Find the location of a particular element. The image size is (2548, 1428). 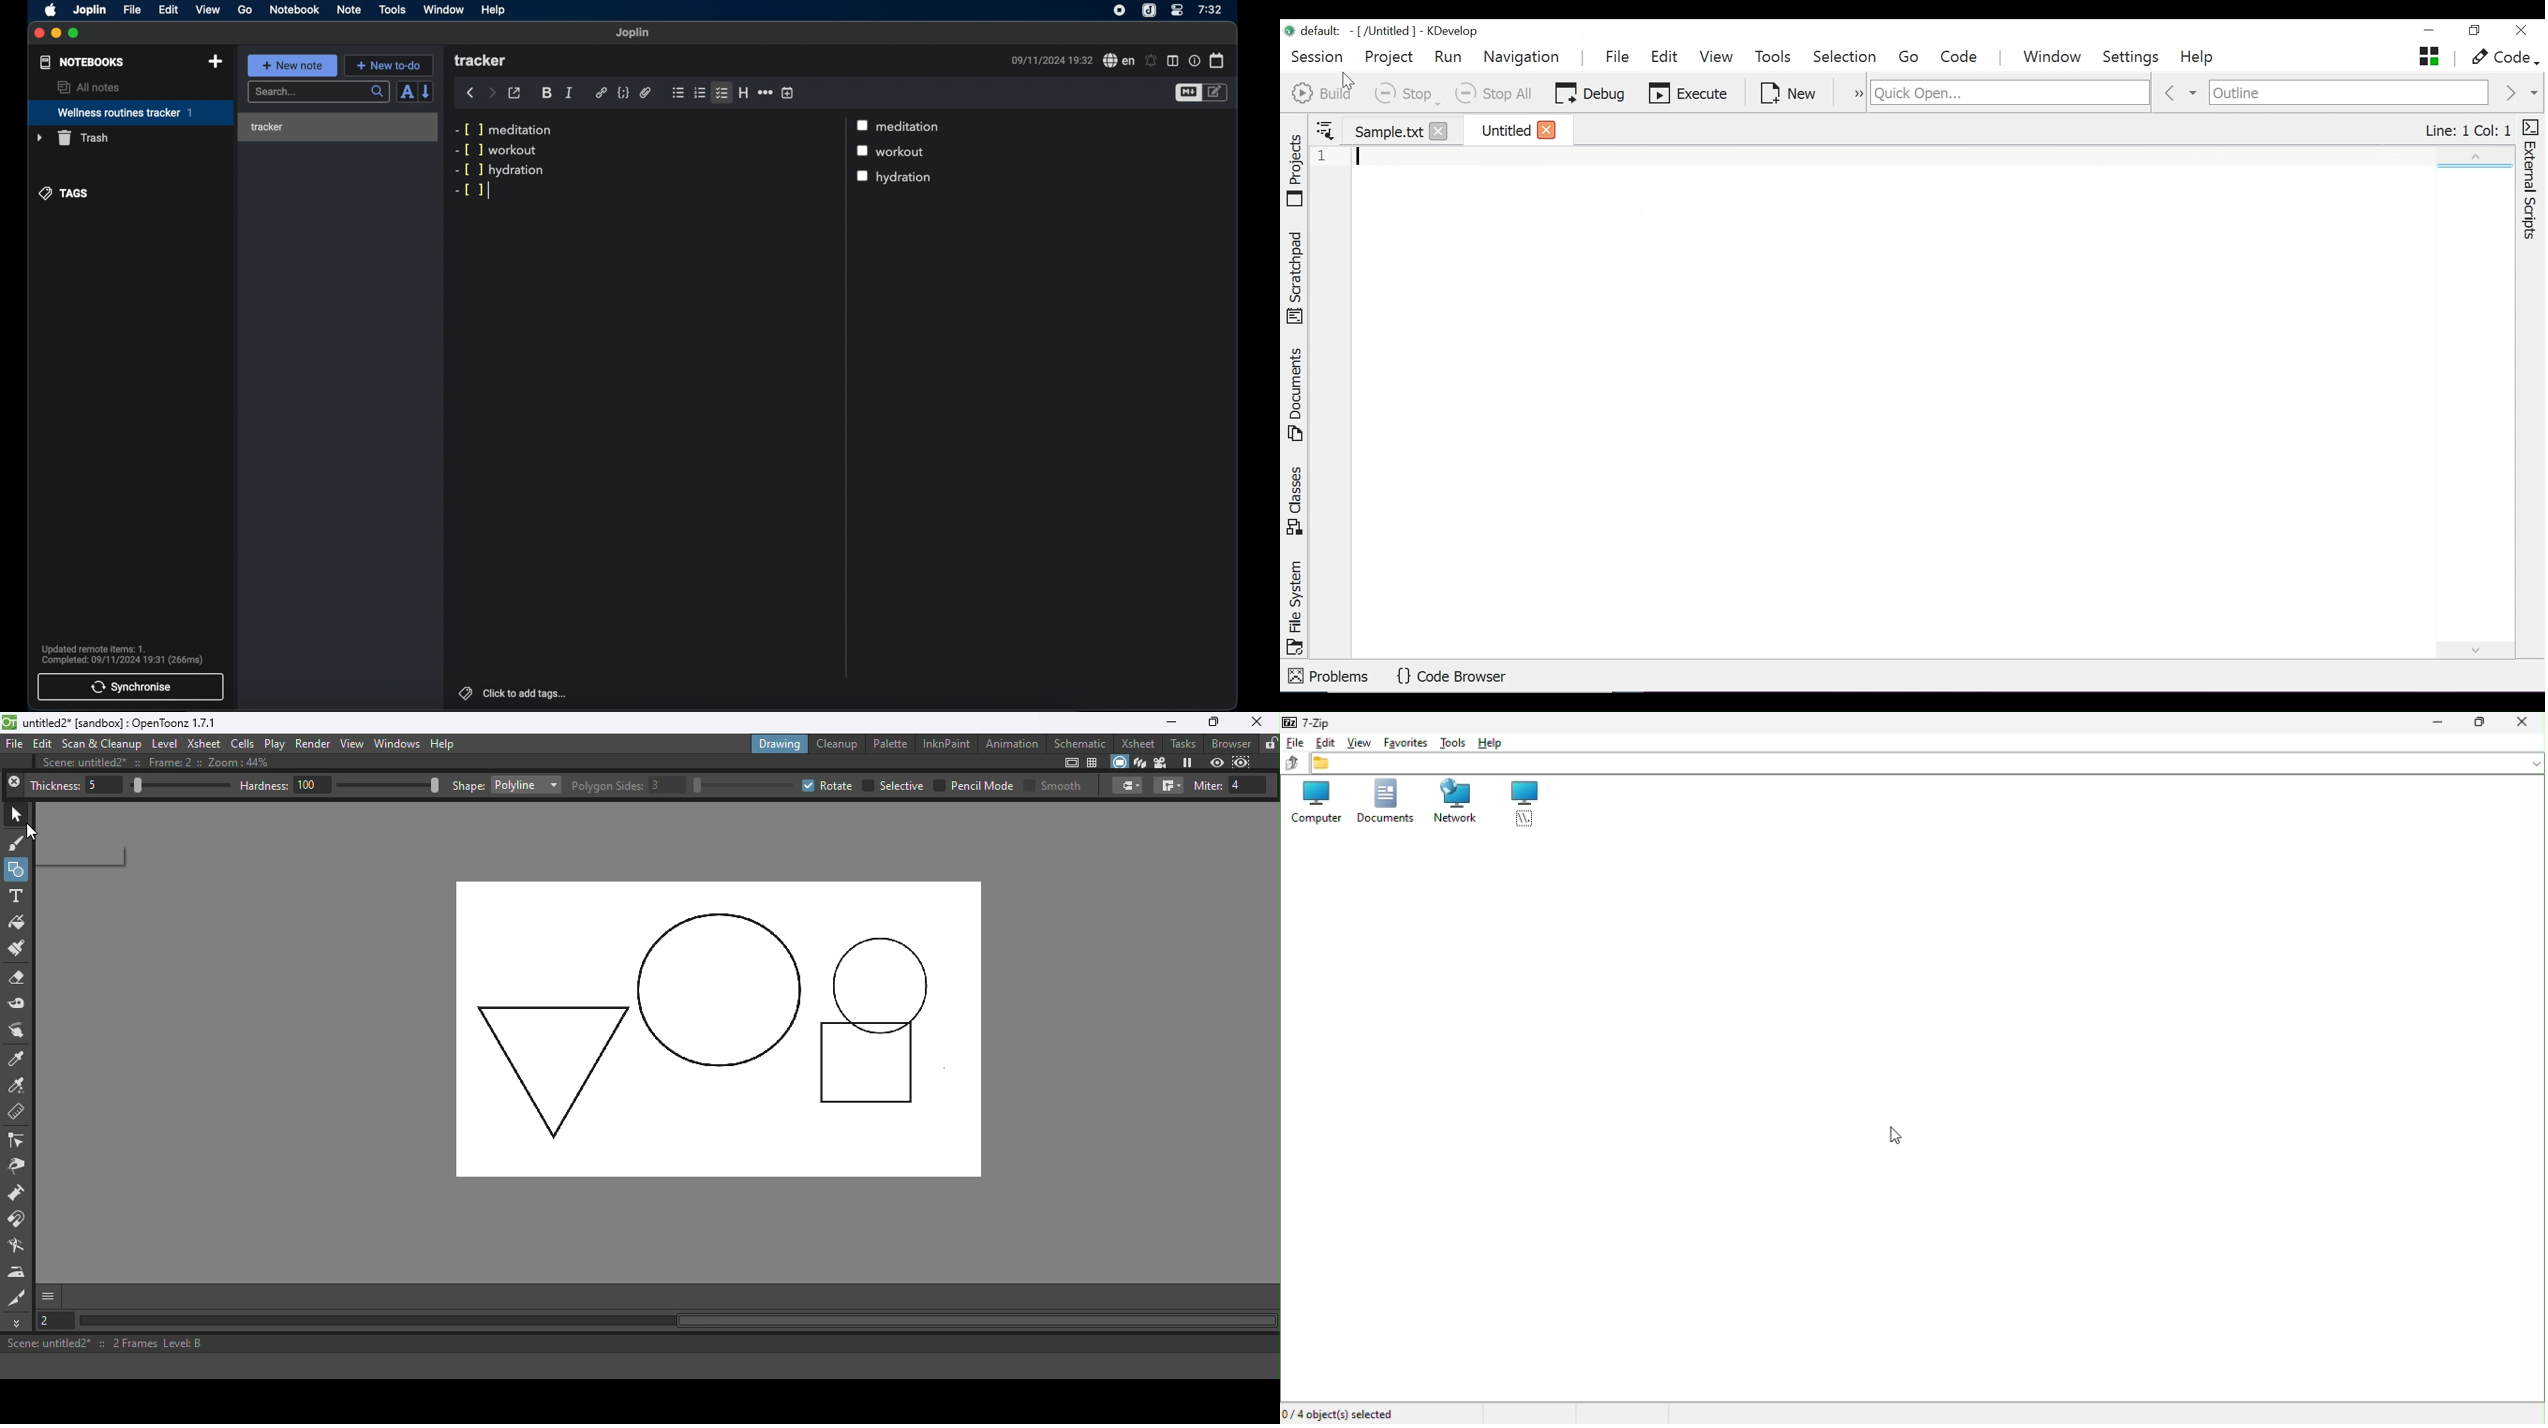

Tools is located at coordinates (1449, 741).